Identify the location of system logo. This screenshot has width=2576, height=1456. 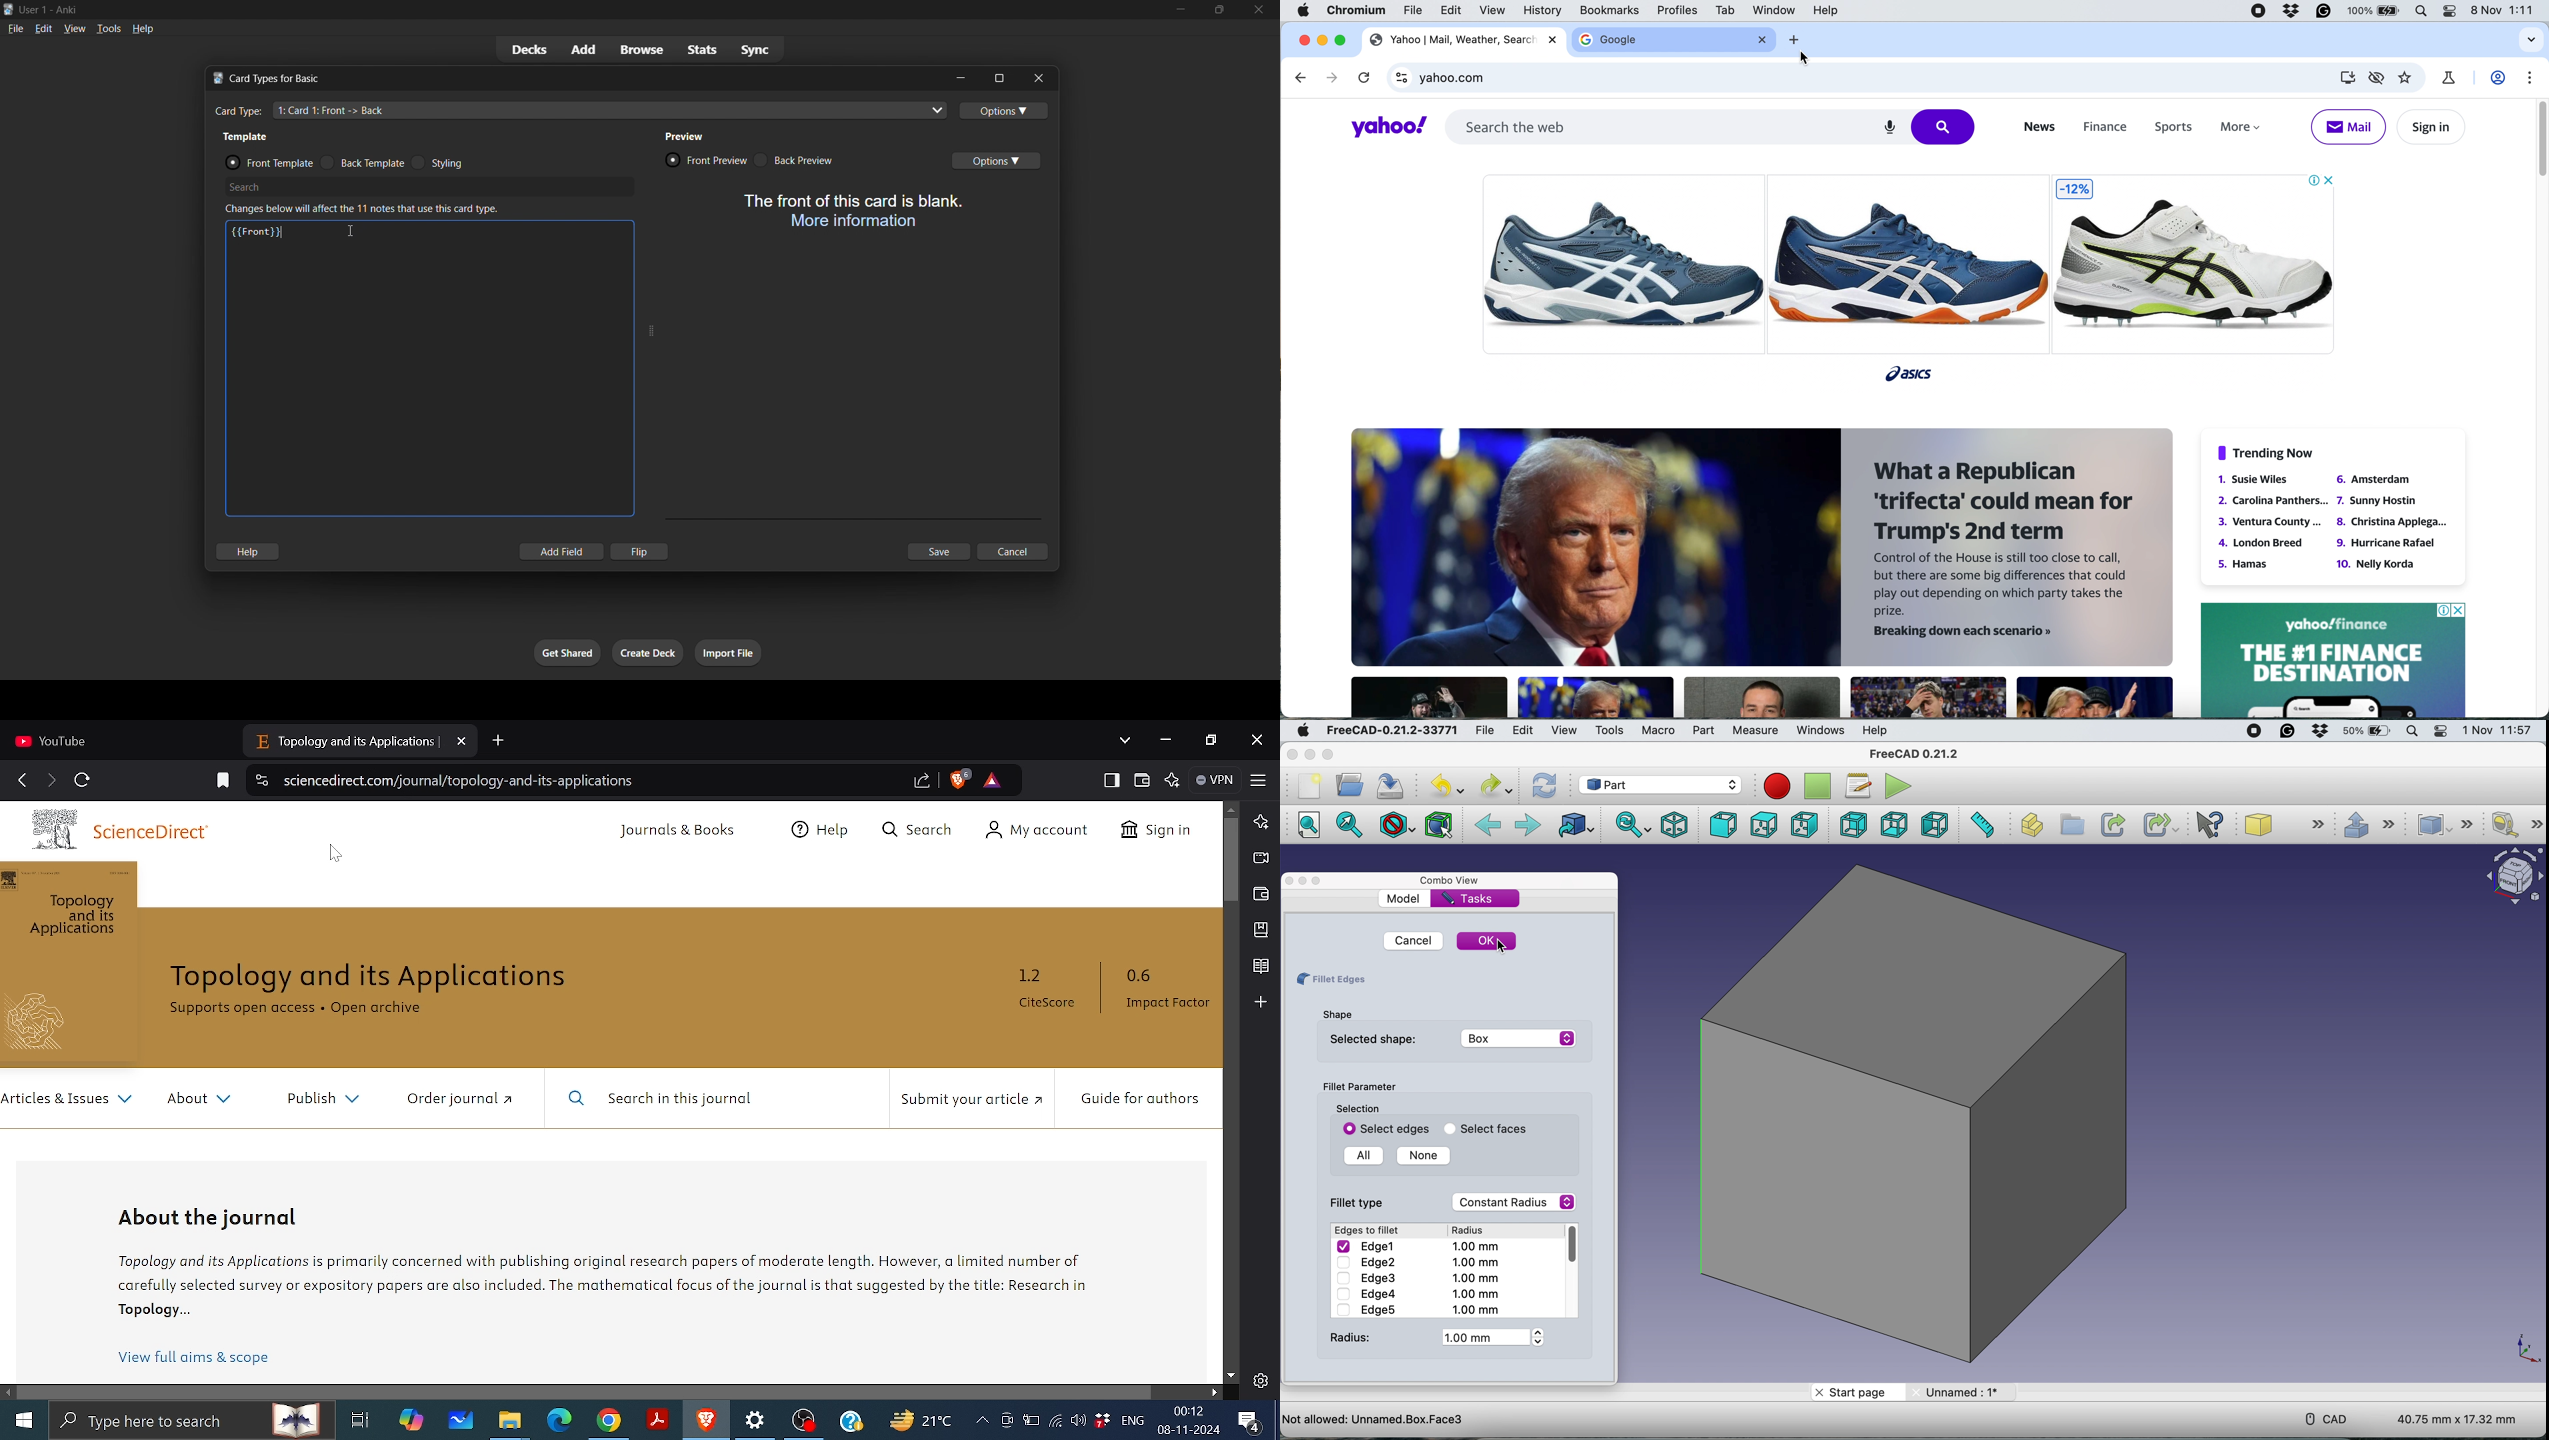
(1304, 11).